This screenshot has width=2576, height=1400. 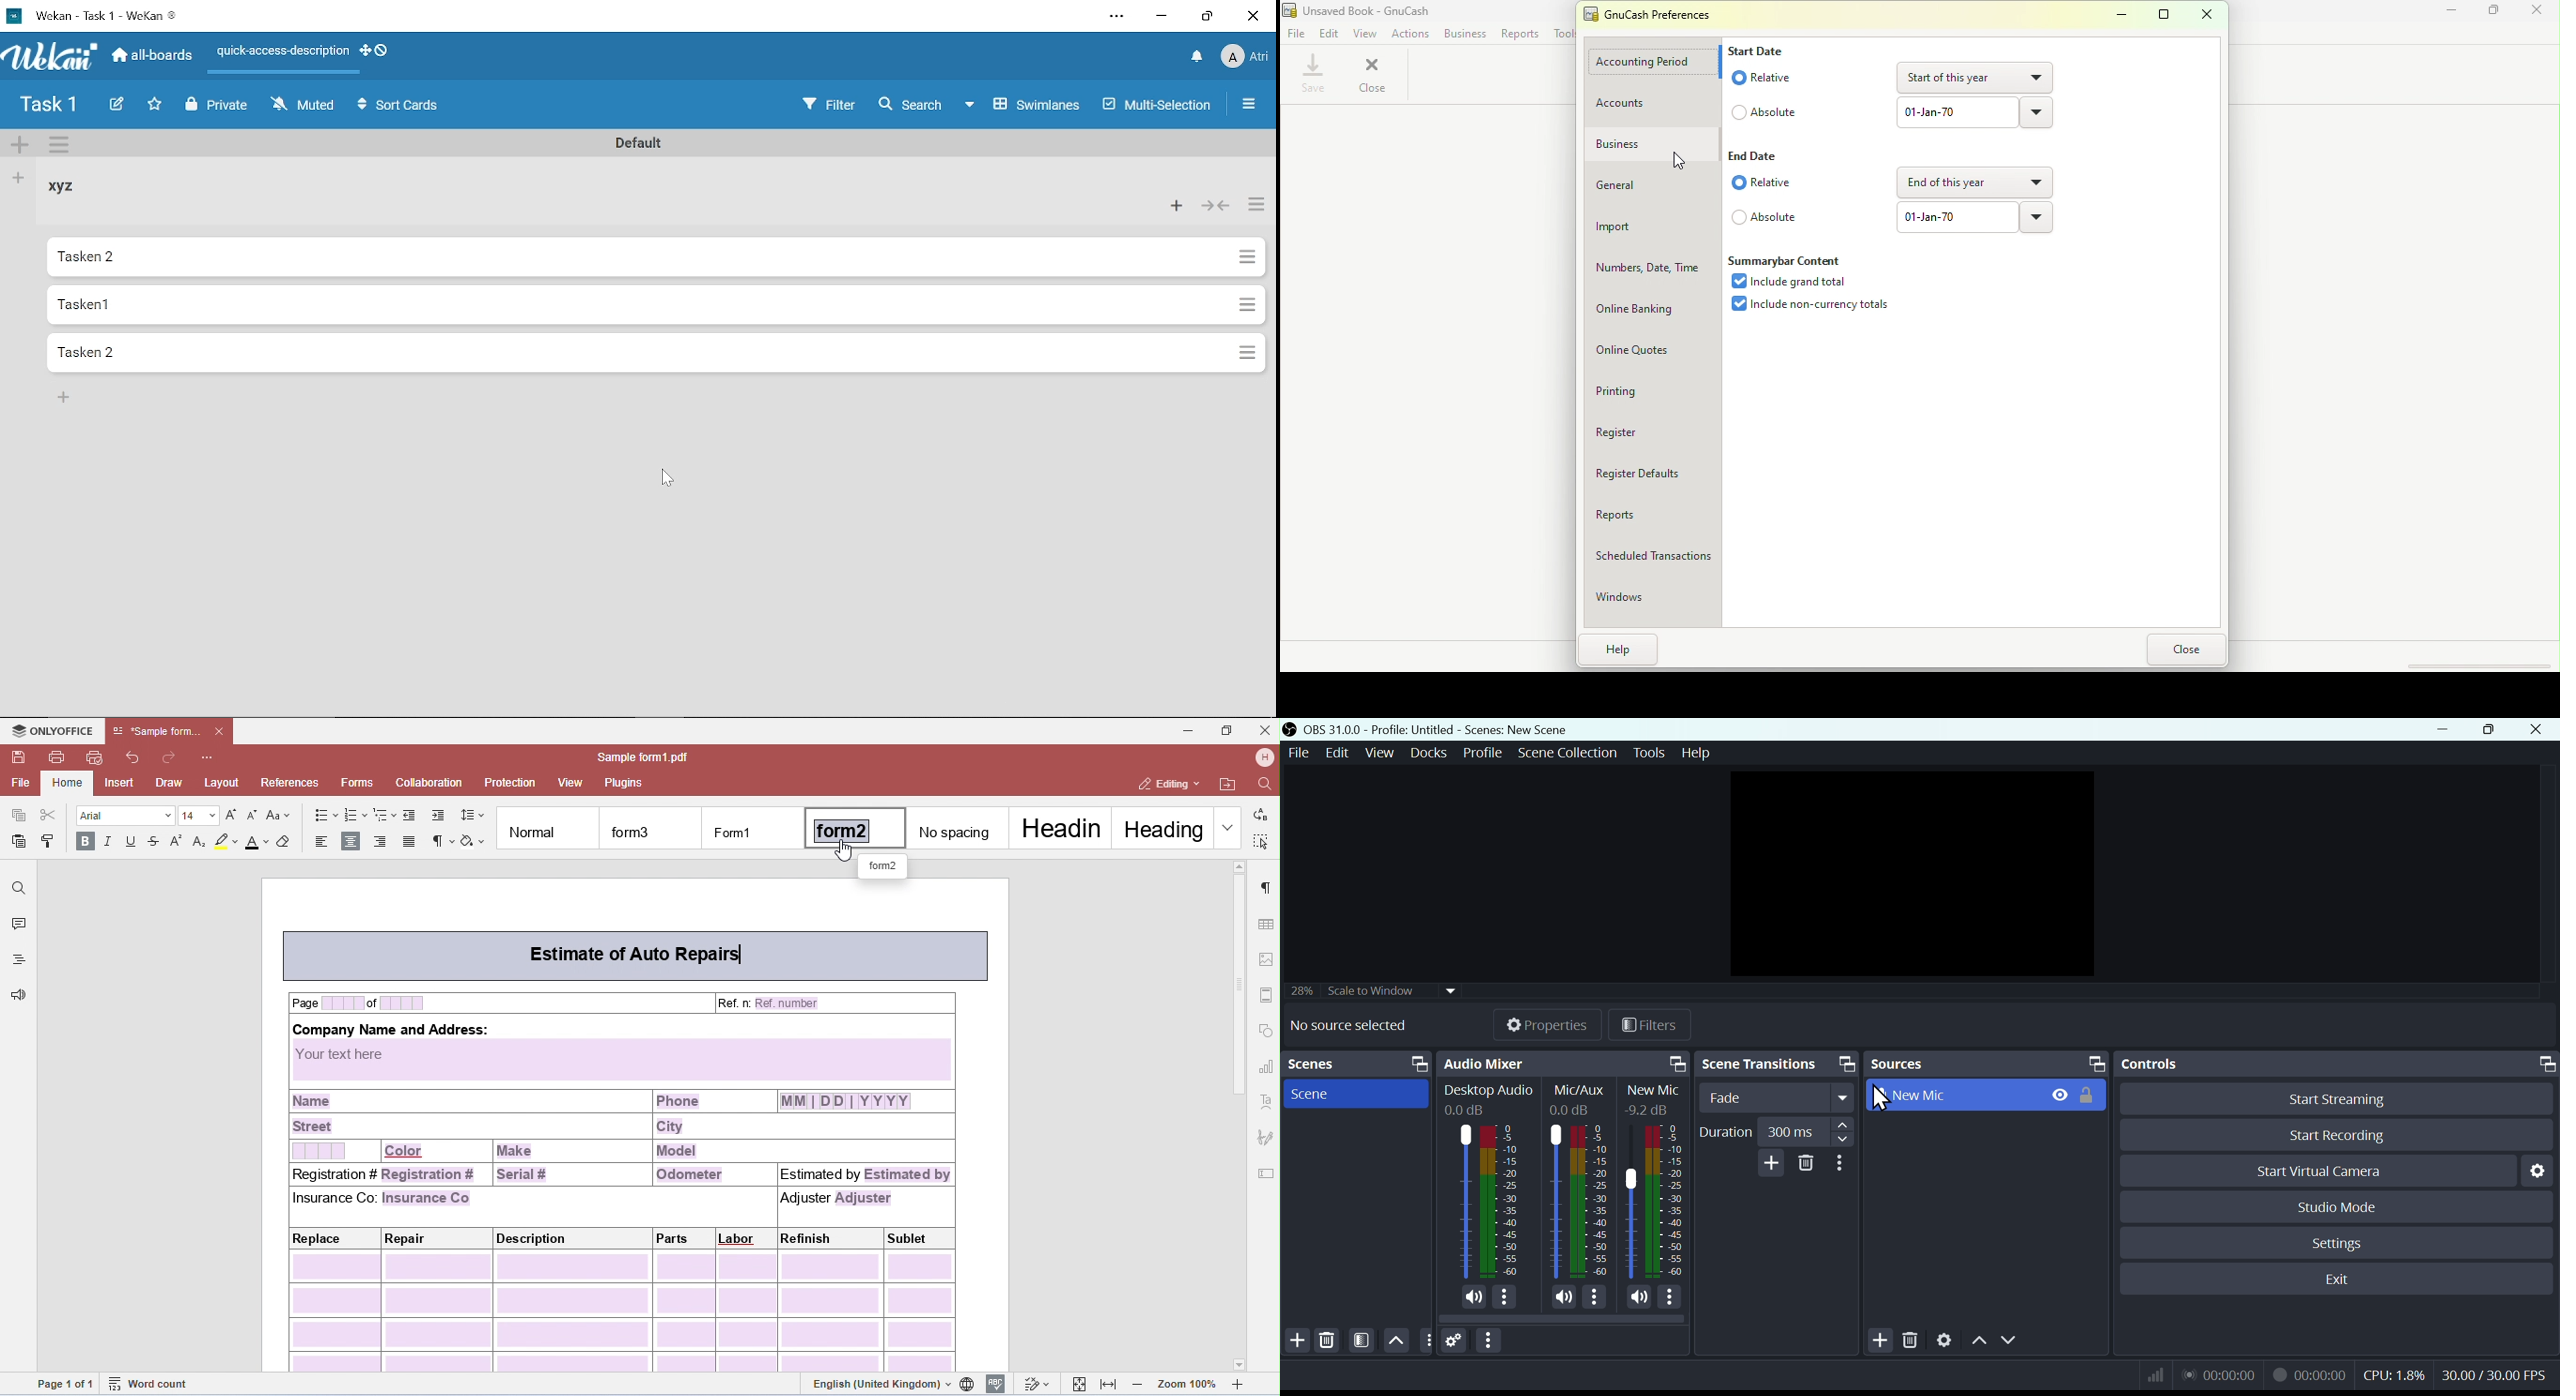 What do you see at coordinates (1958, 112) in the screenshot?
I see `Text box` at bounding box center [1958, 112].